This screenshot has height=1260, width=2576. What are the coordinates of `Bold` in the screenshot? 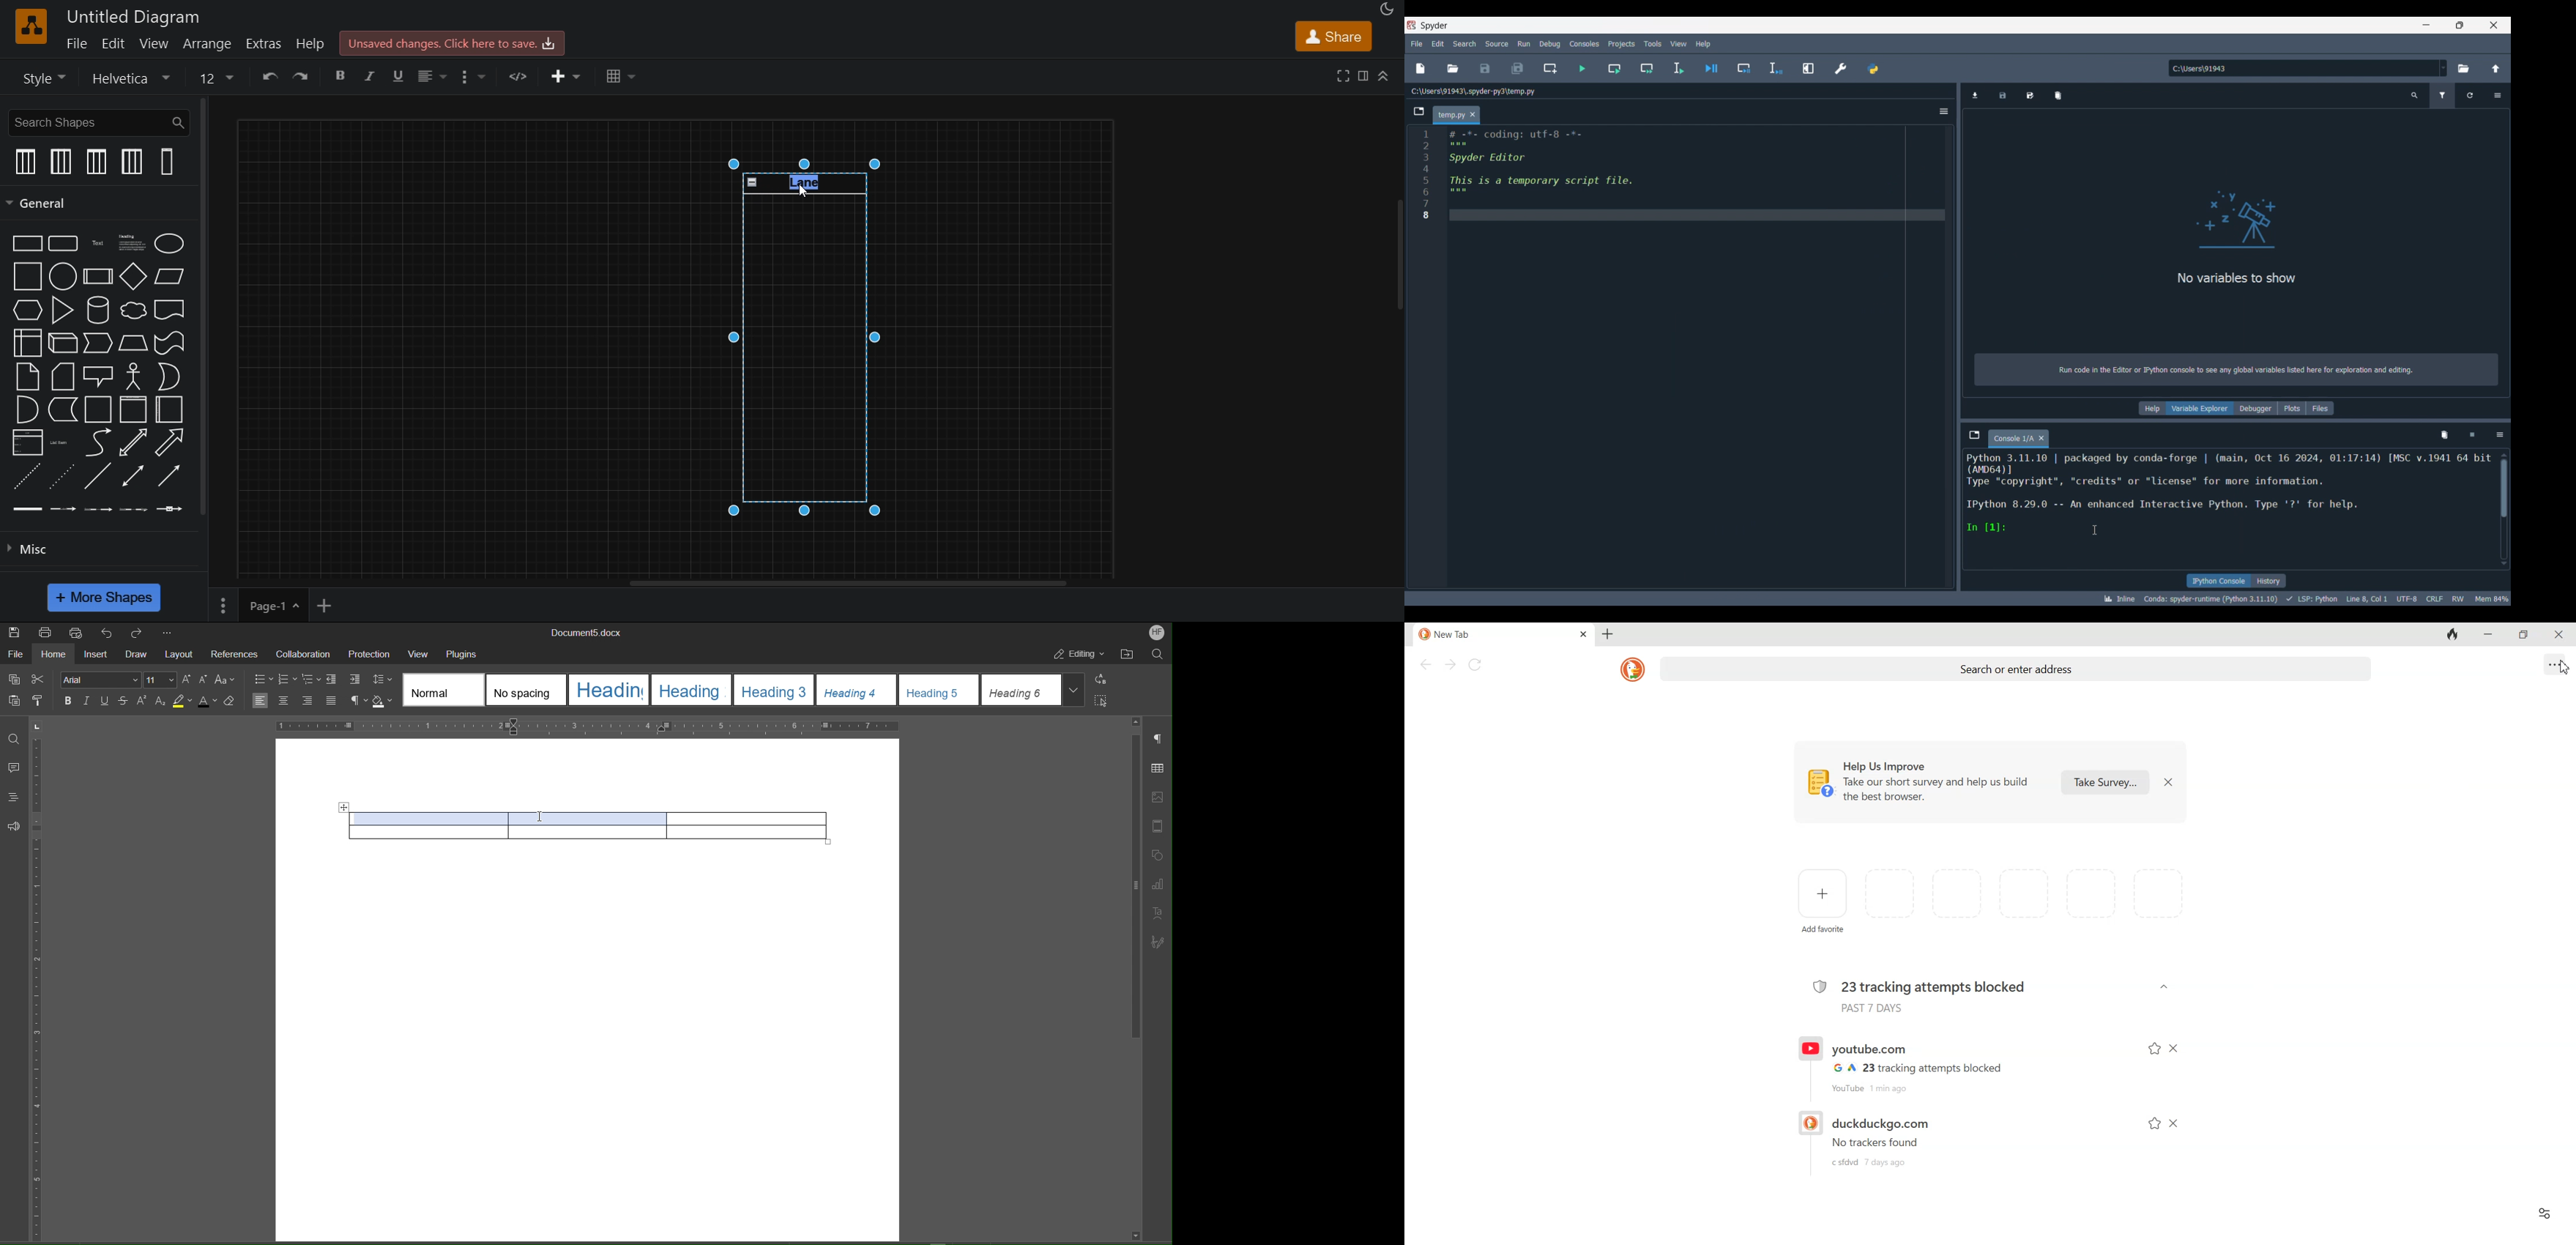 It's located at (68, 701).